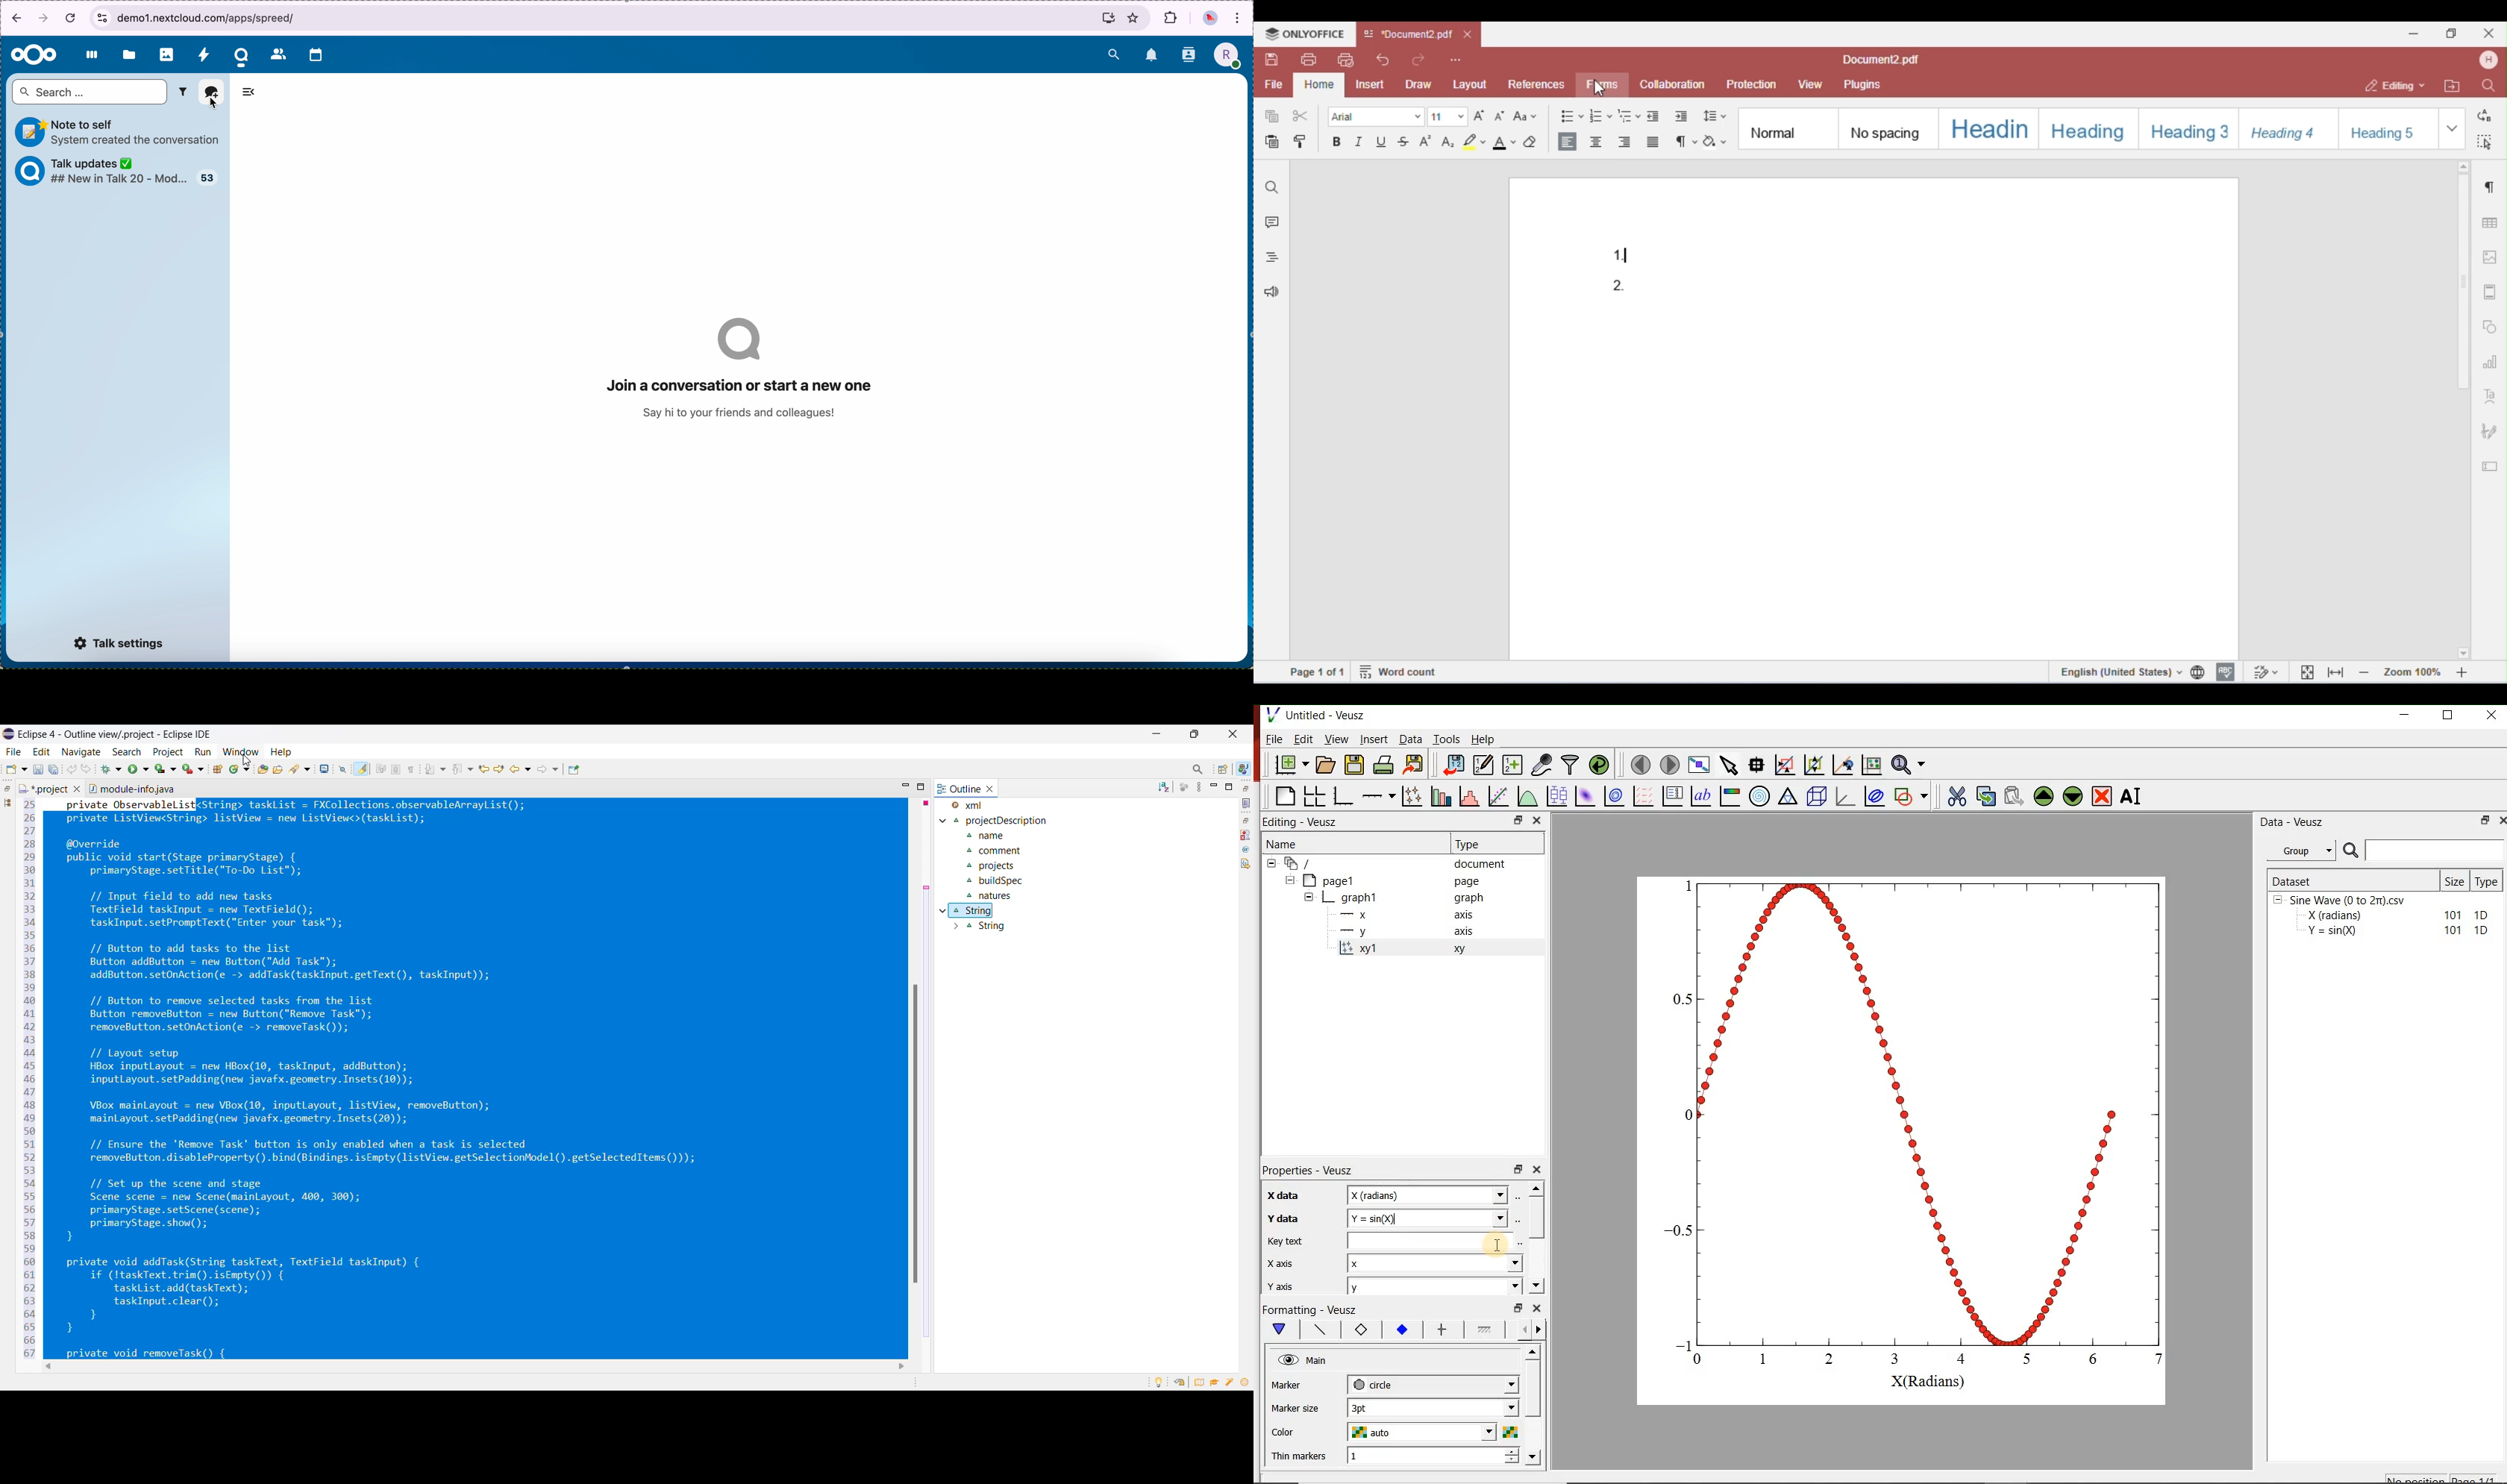 The image size is (2520, 1484). I want to click on drop down, so click(2452, 127).